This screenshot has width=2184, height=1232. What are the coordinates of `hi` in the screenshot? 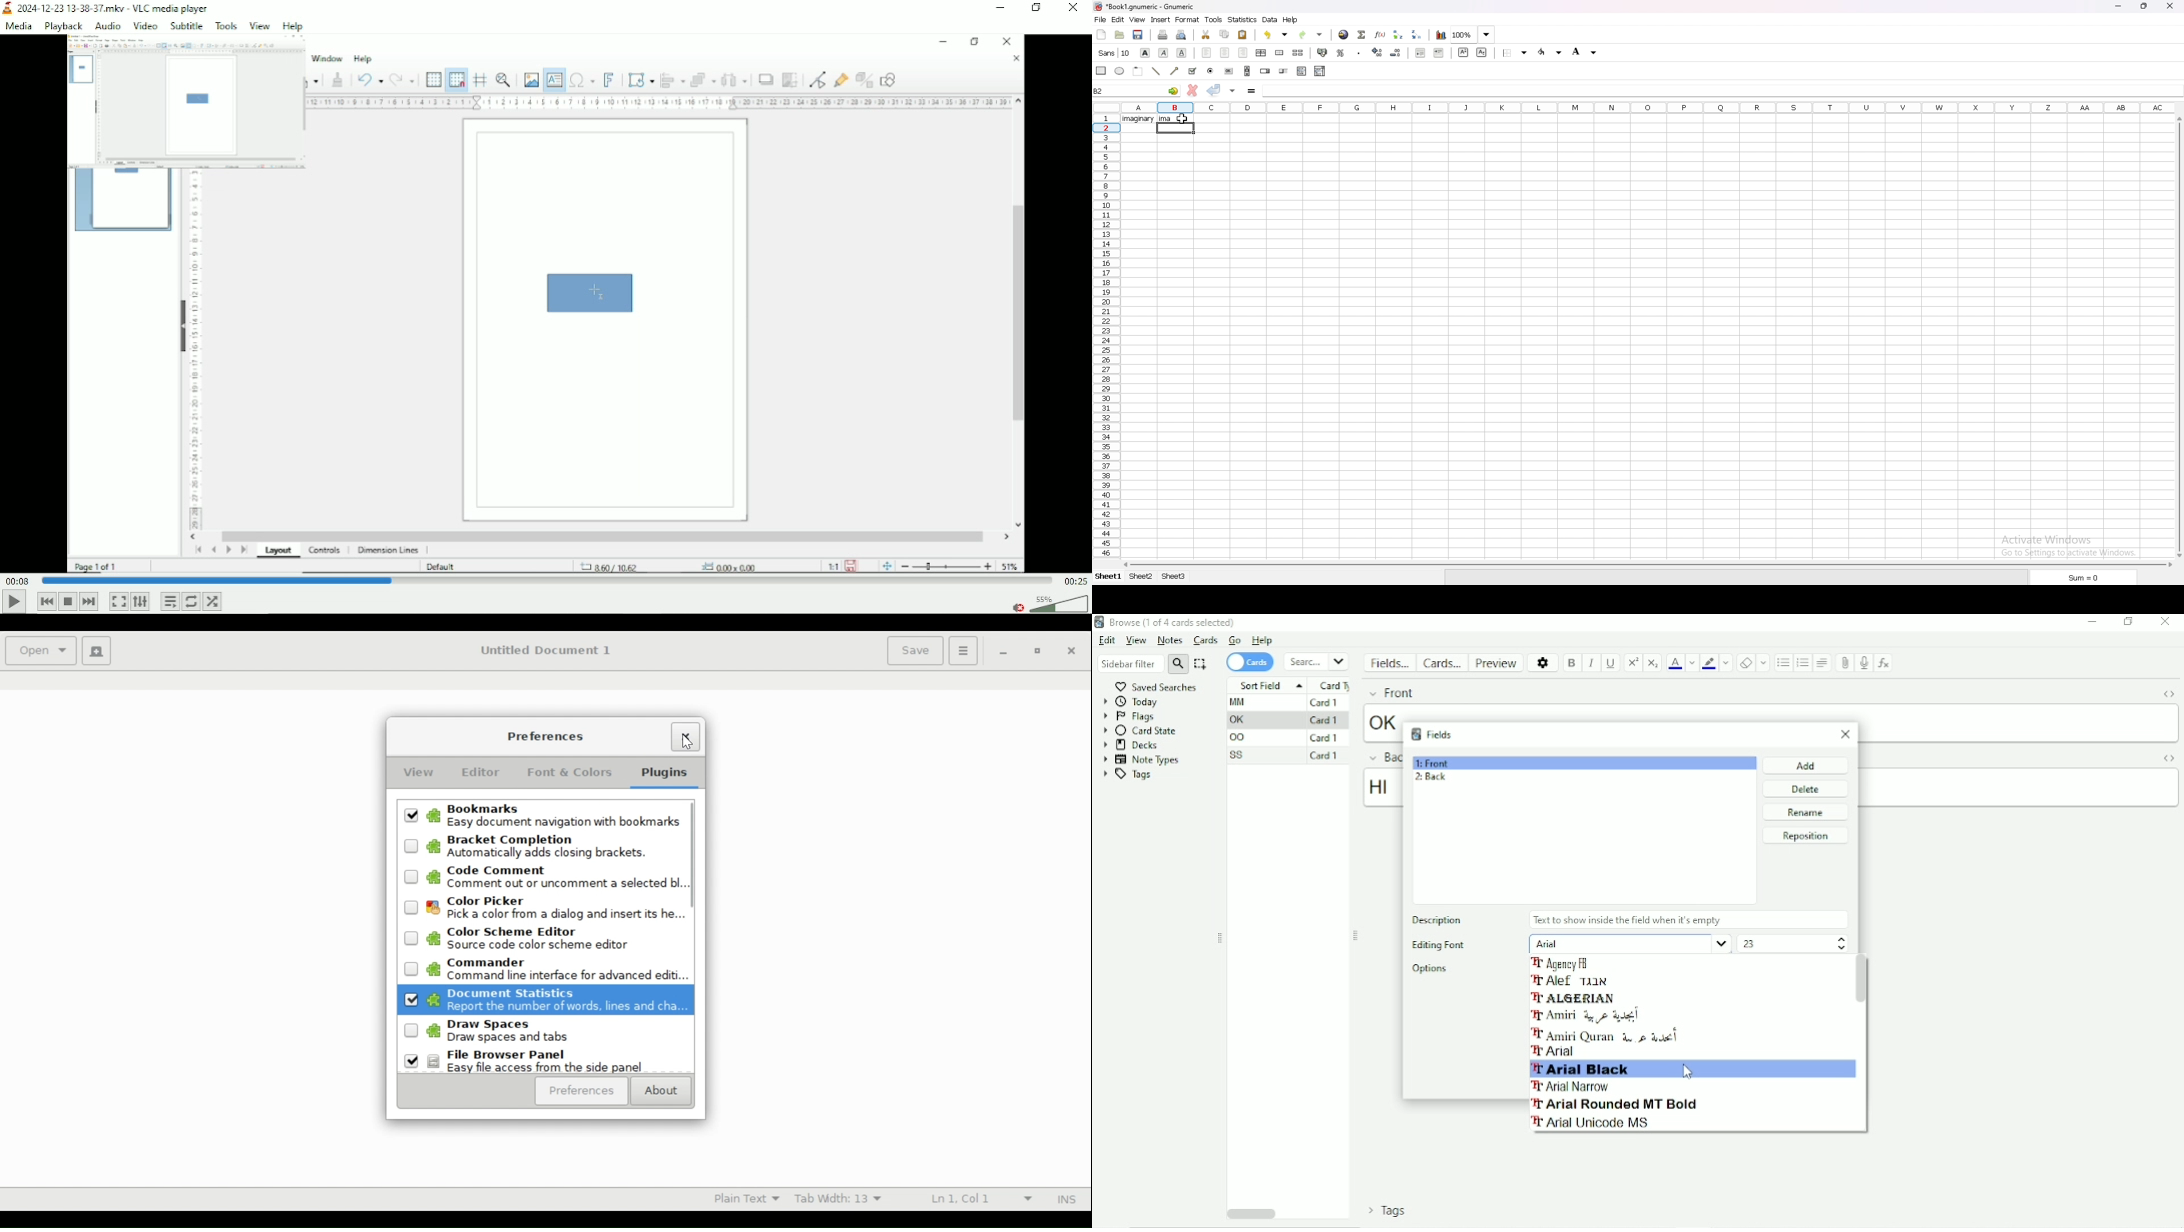 It's located at (1382, 788).